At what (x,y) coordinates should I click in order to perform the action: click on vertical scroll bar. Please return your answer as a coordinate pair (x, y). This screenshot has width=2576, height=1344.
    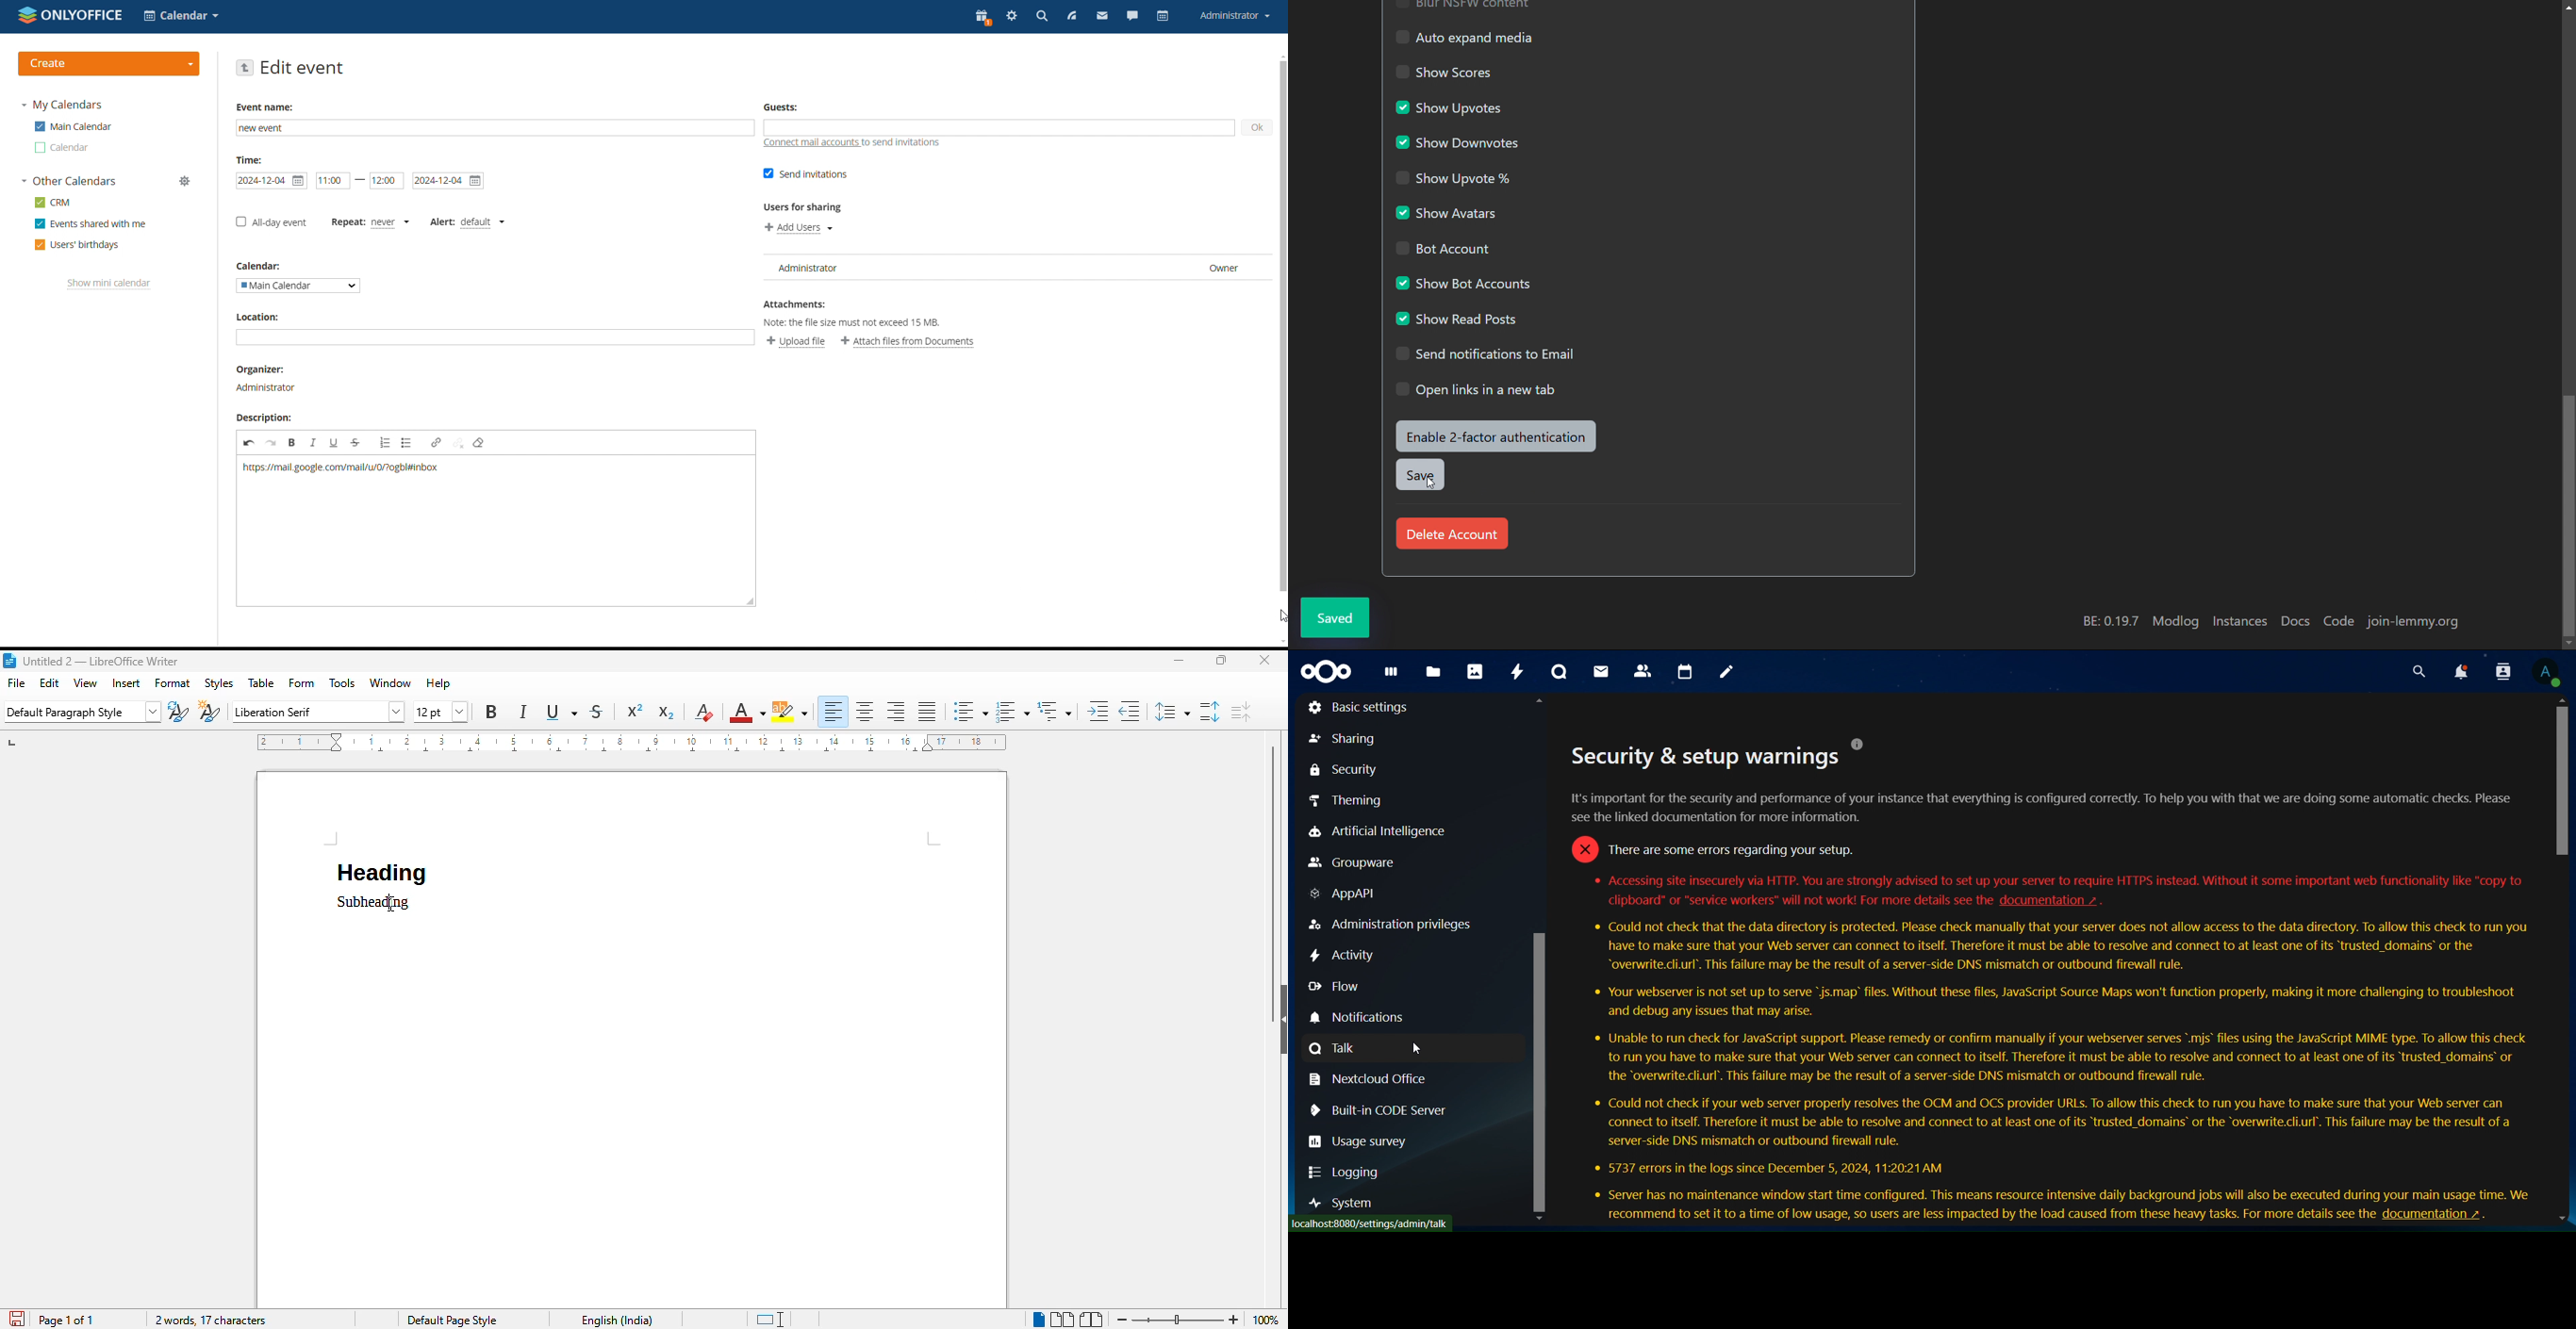
    Looking at the image, I should click on (1269, 860).